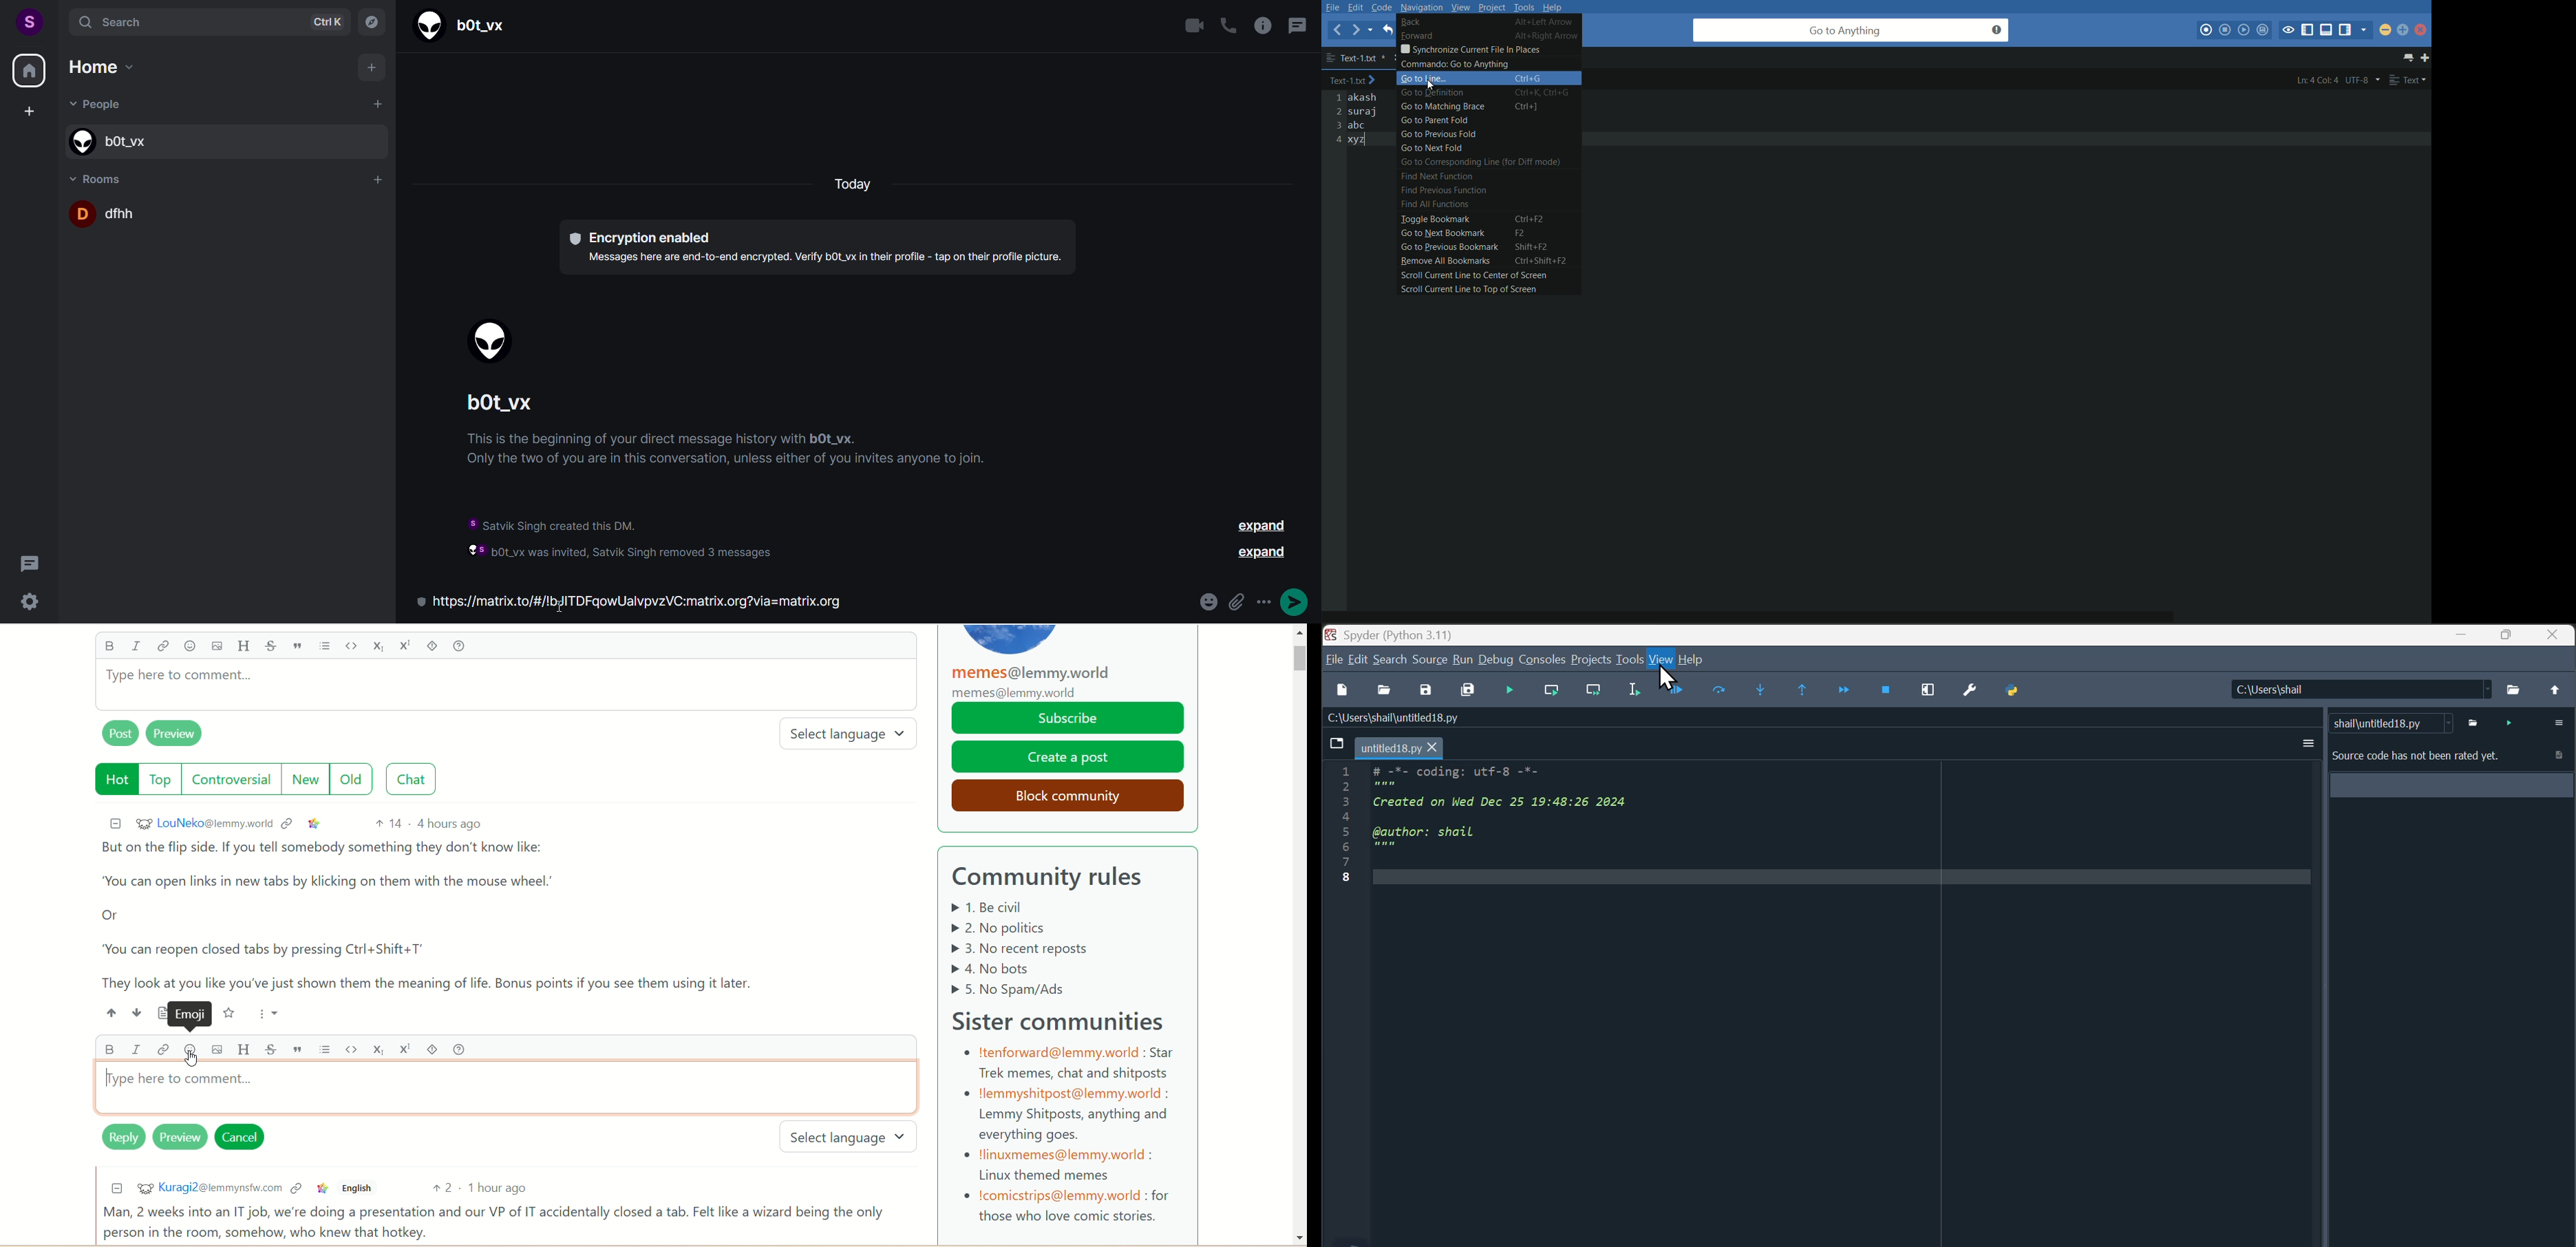 The image size is (2576, 1260). I want to click on Step into Function, so click(1763, 693).